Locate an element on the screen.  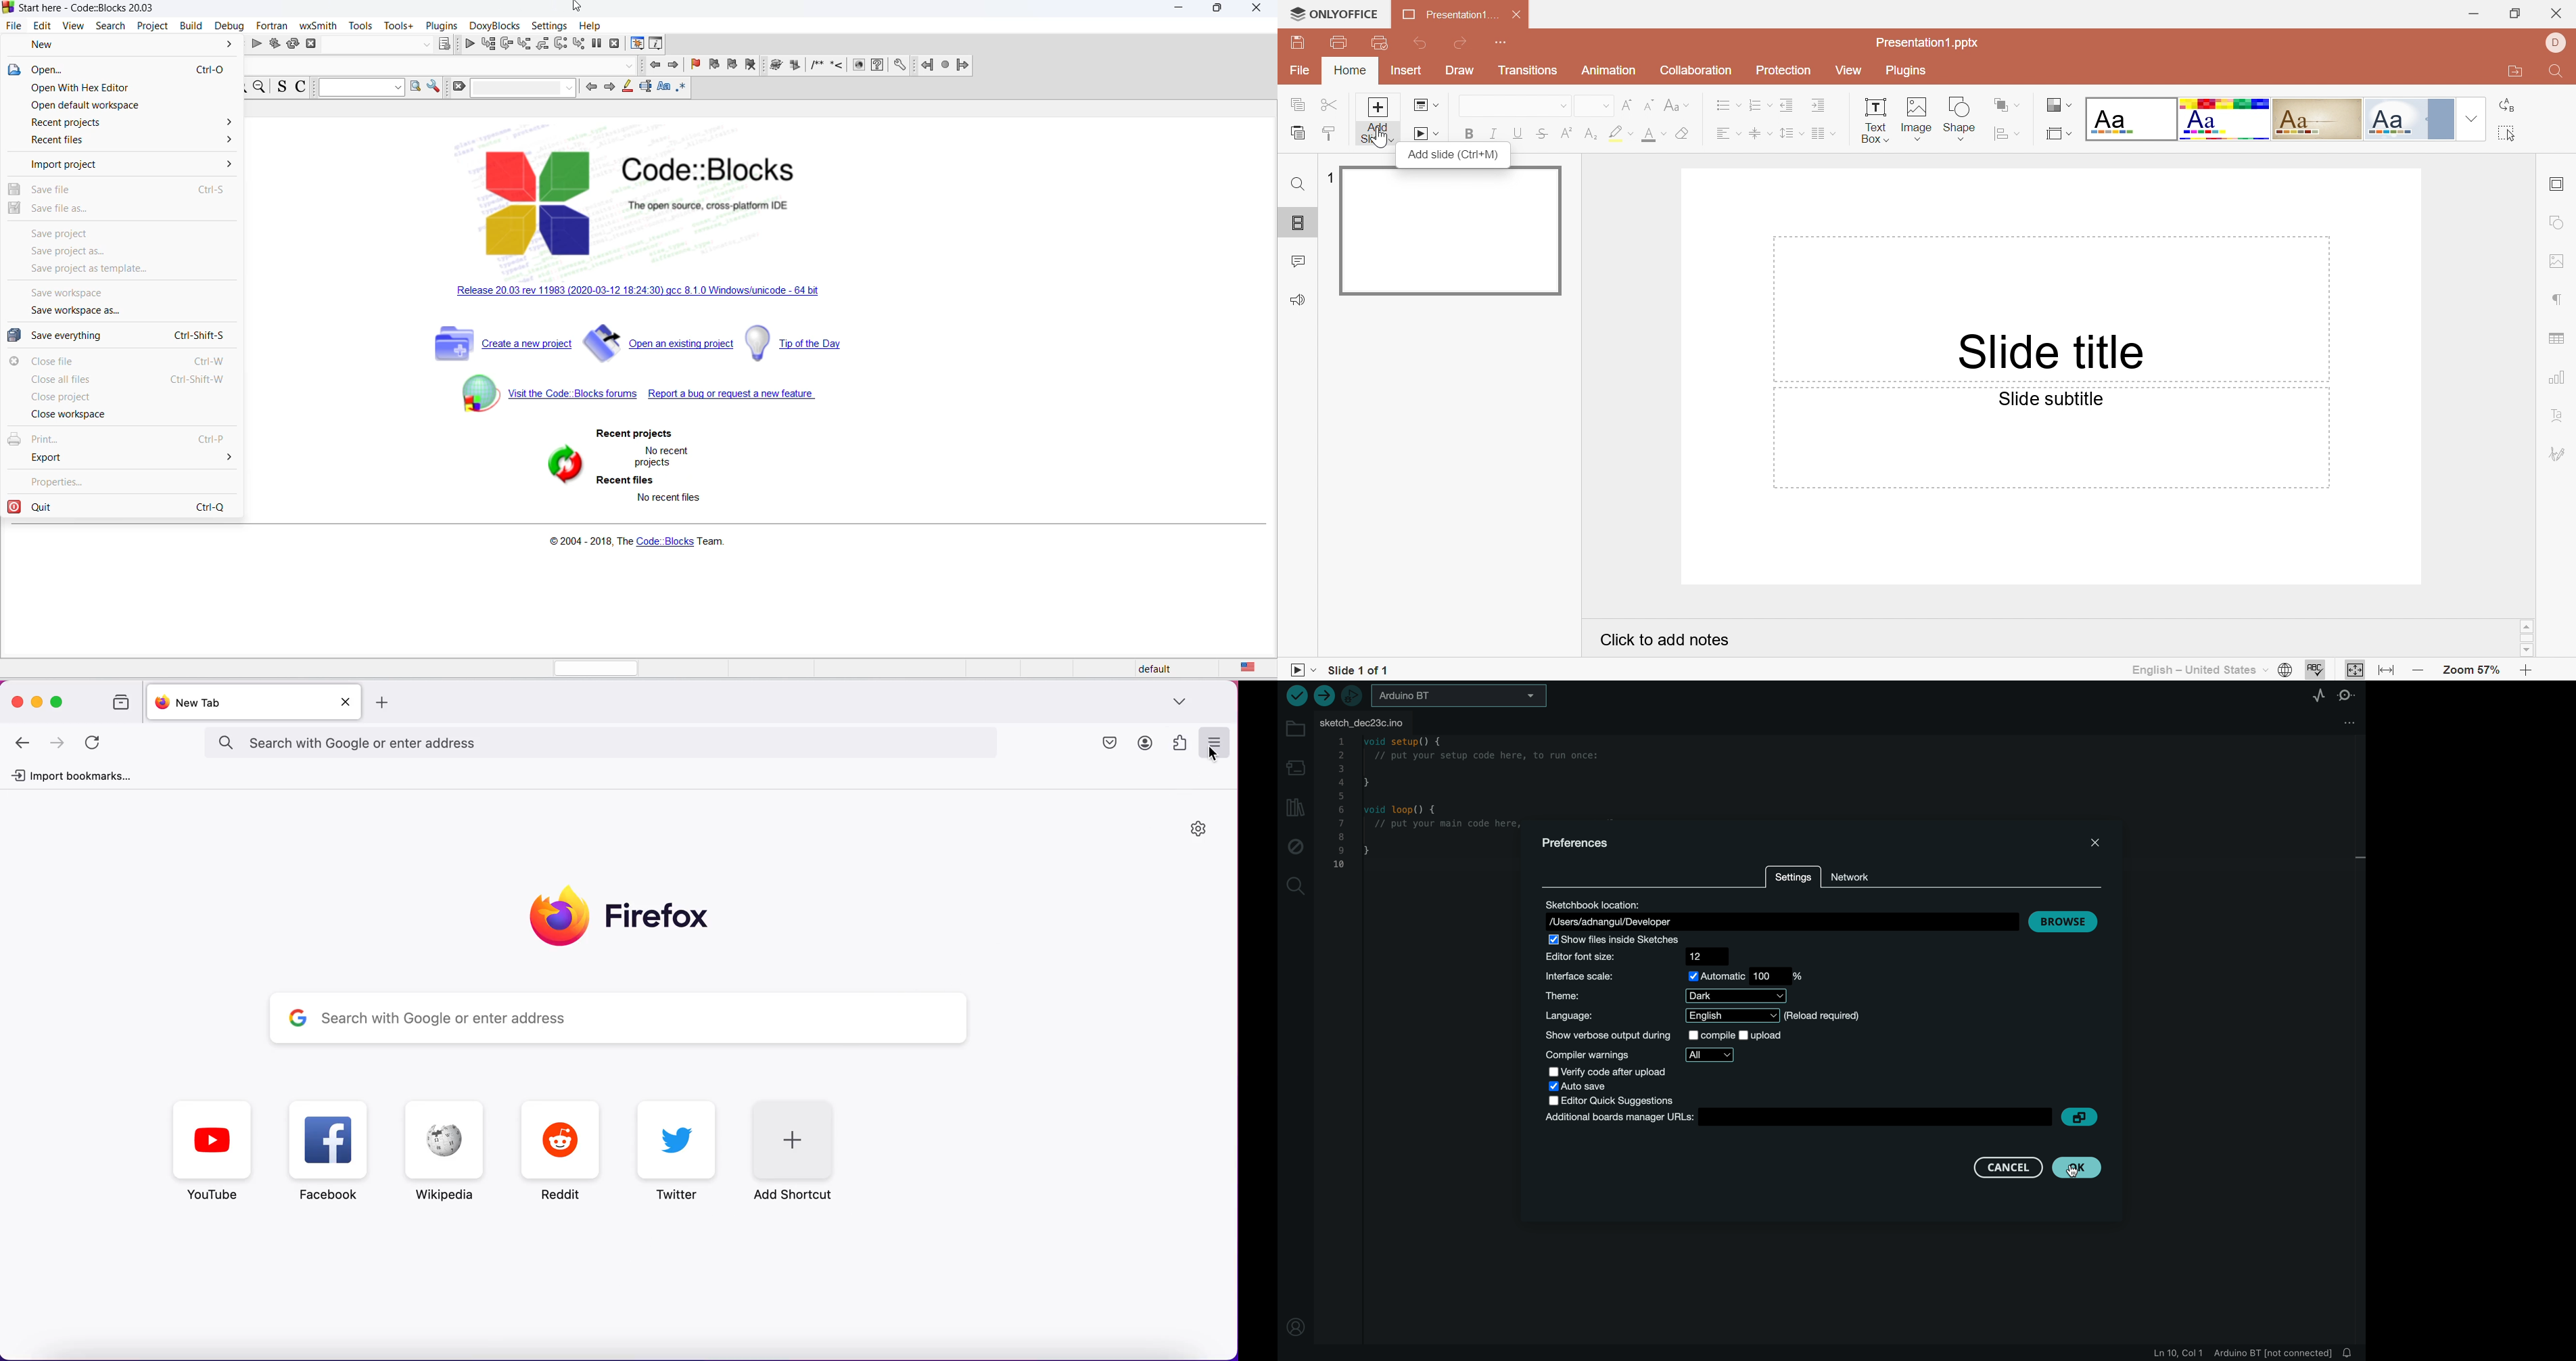
Clear Style is located at coordinates (1684, 132).